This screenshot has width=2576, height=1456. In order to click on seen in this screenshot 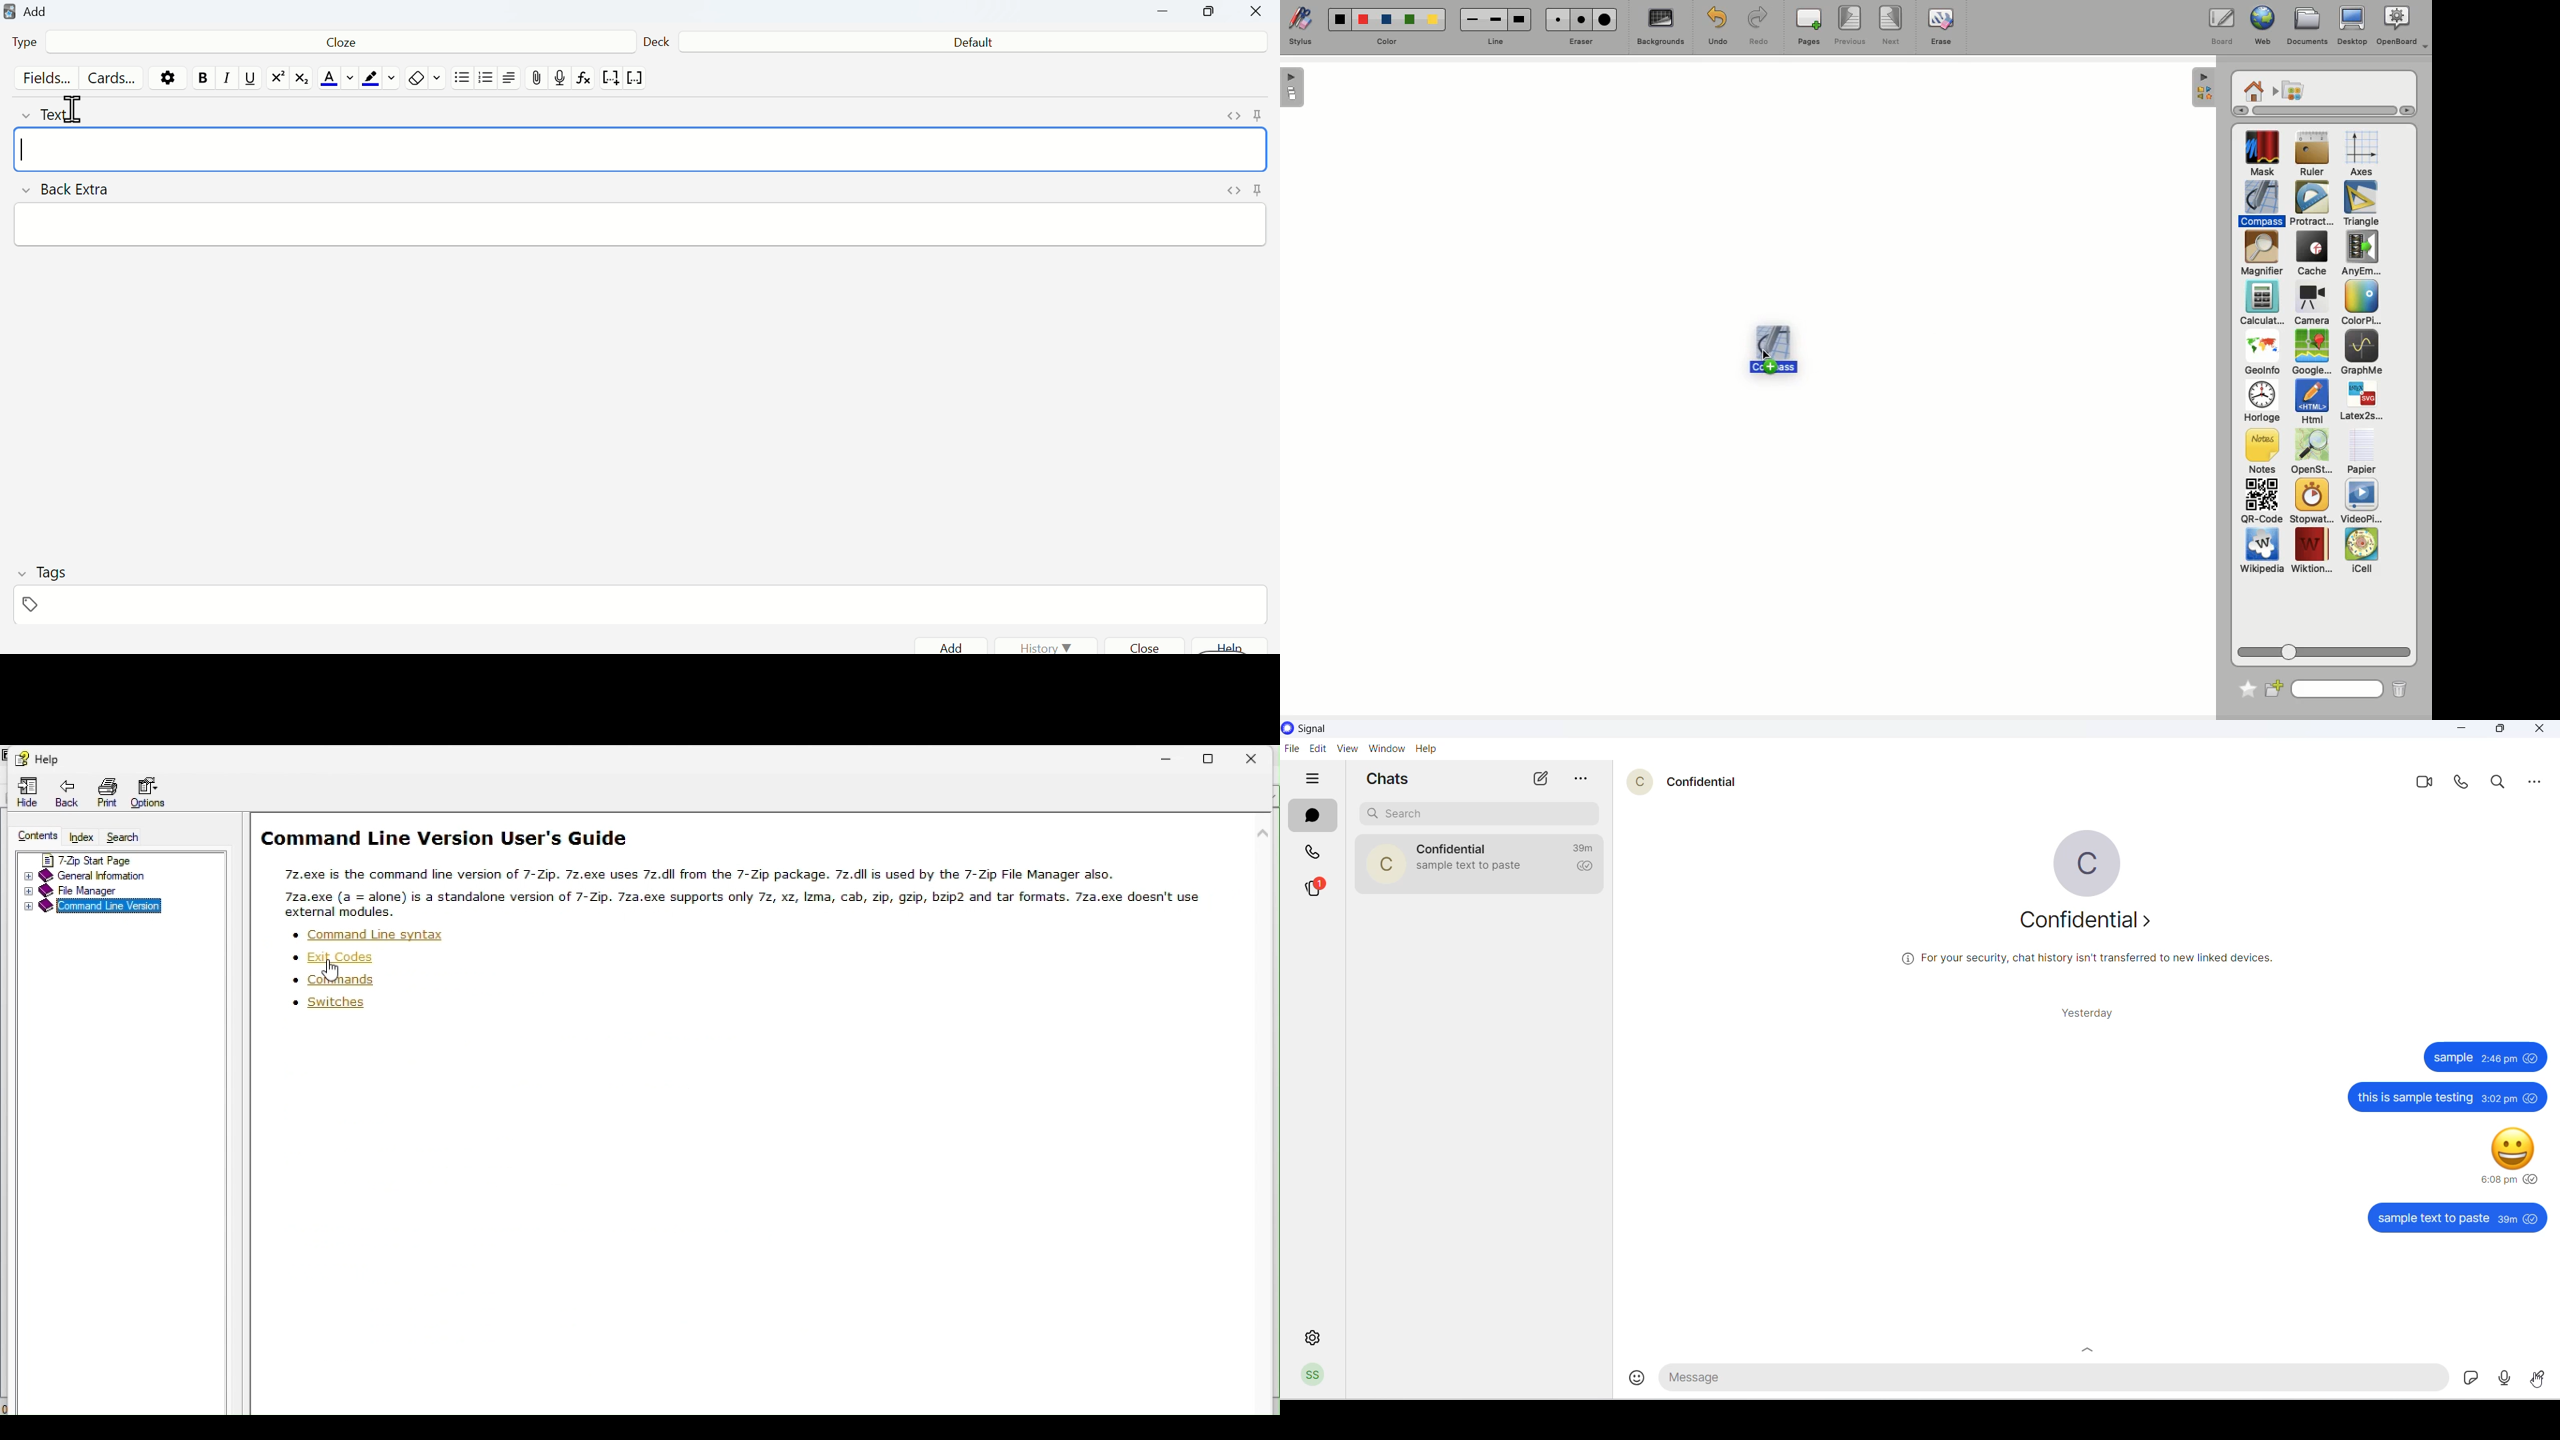, I will do `click(2532, 1179)`.